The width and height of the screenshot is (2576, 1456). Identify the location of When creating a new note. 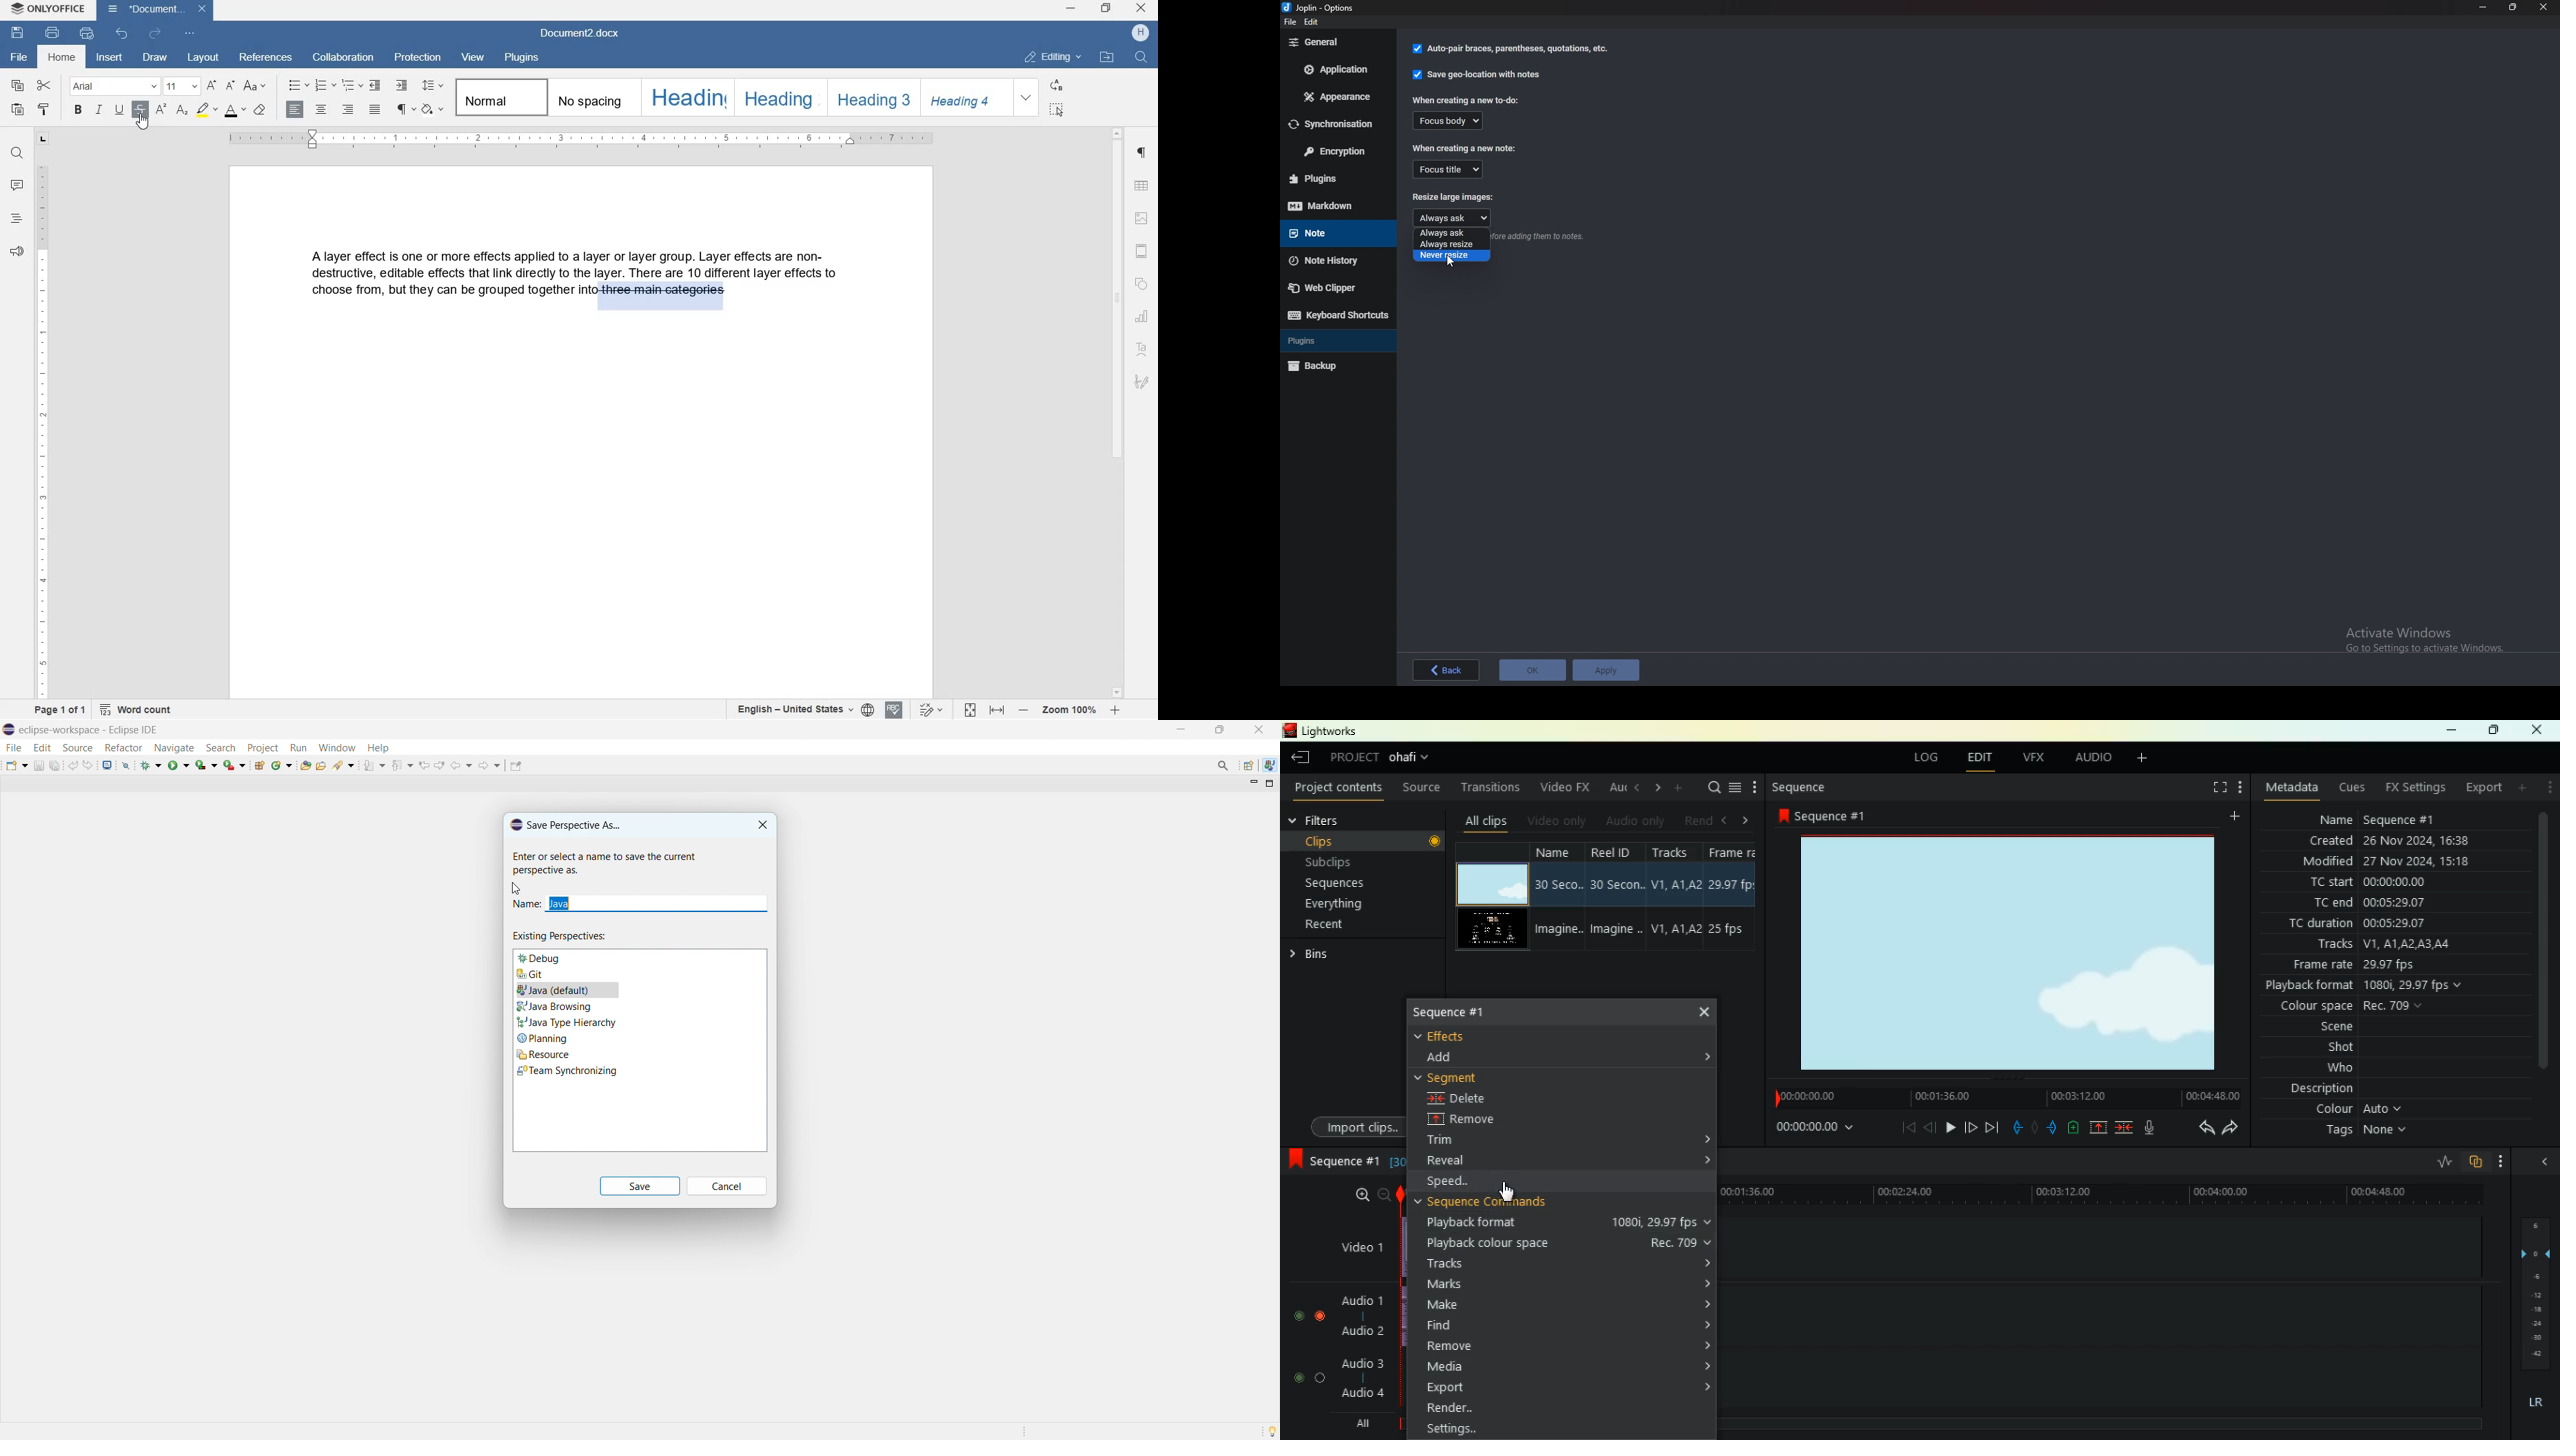
(1465, 148).